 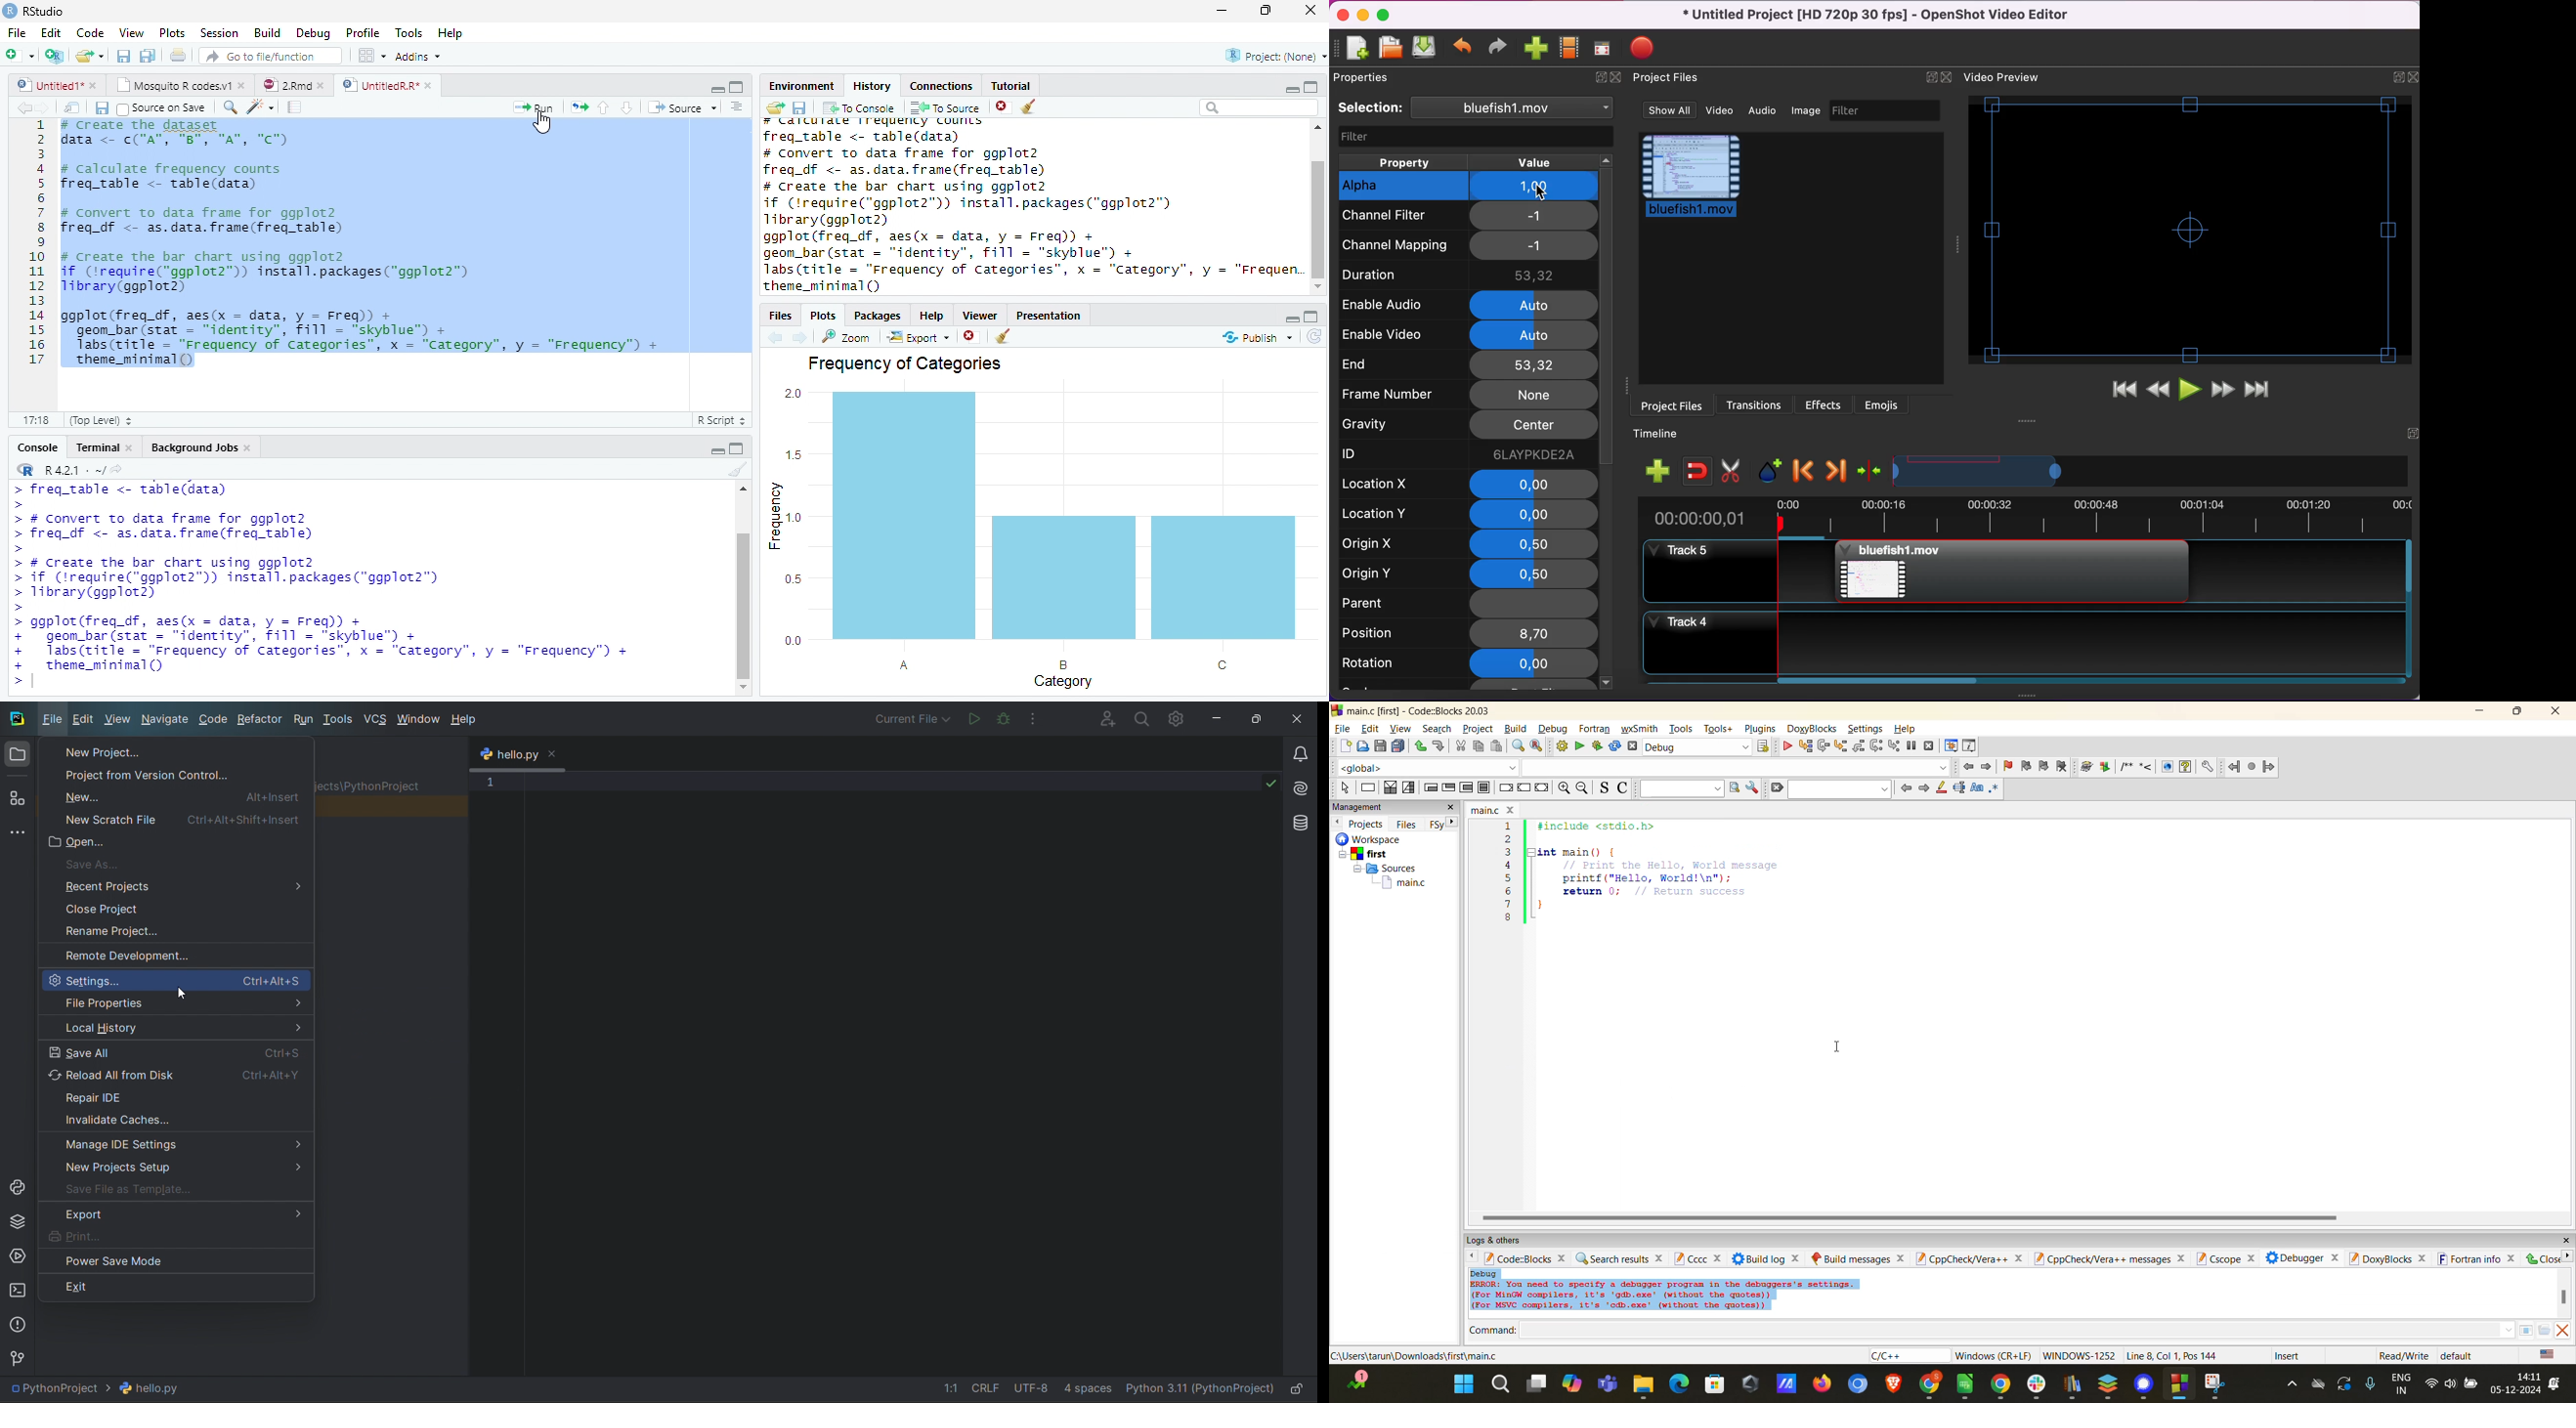 What do you see at coordinates (1464, 1382) in the screenshot?
I see `start` at bounding box center [1464, 1382].